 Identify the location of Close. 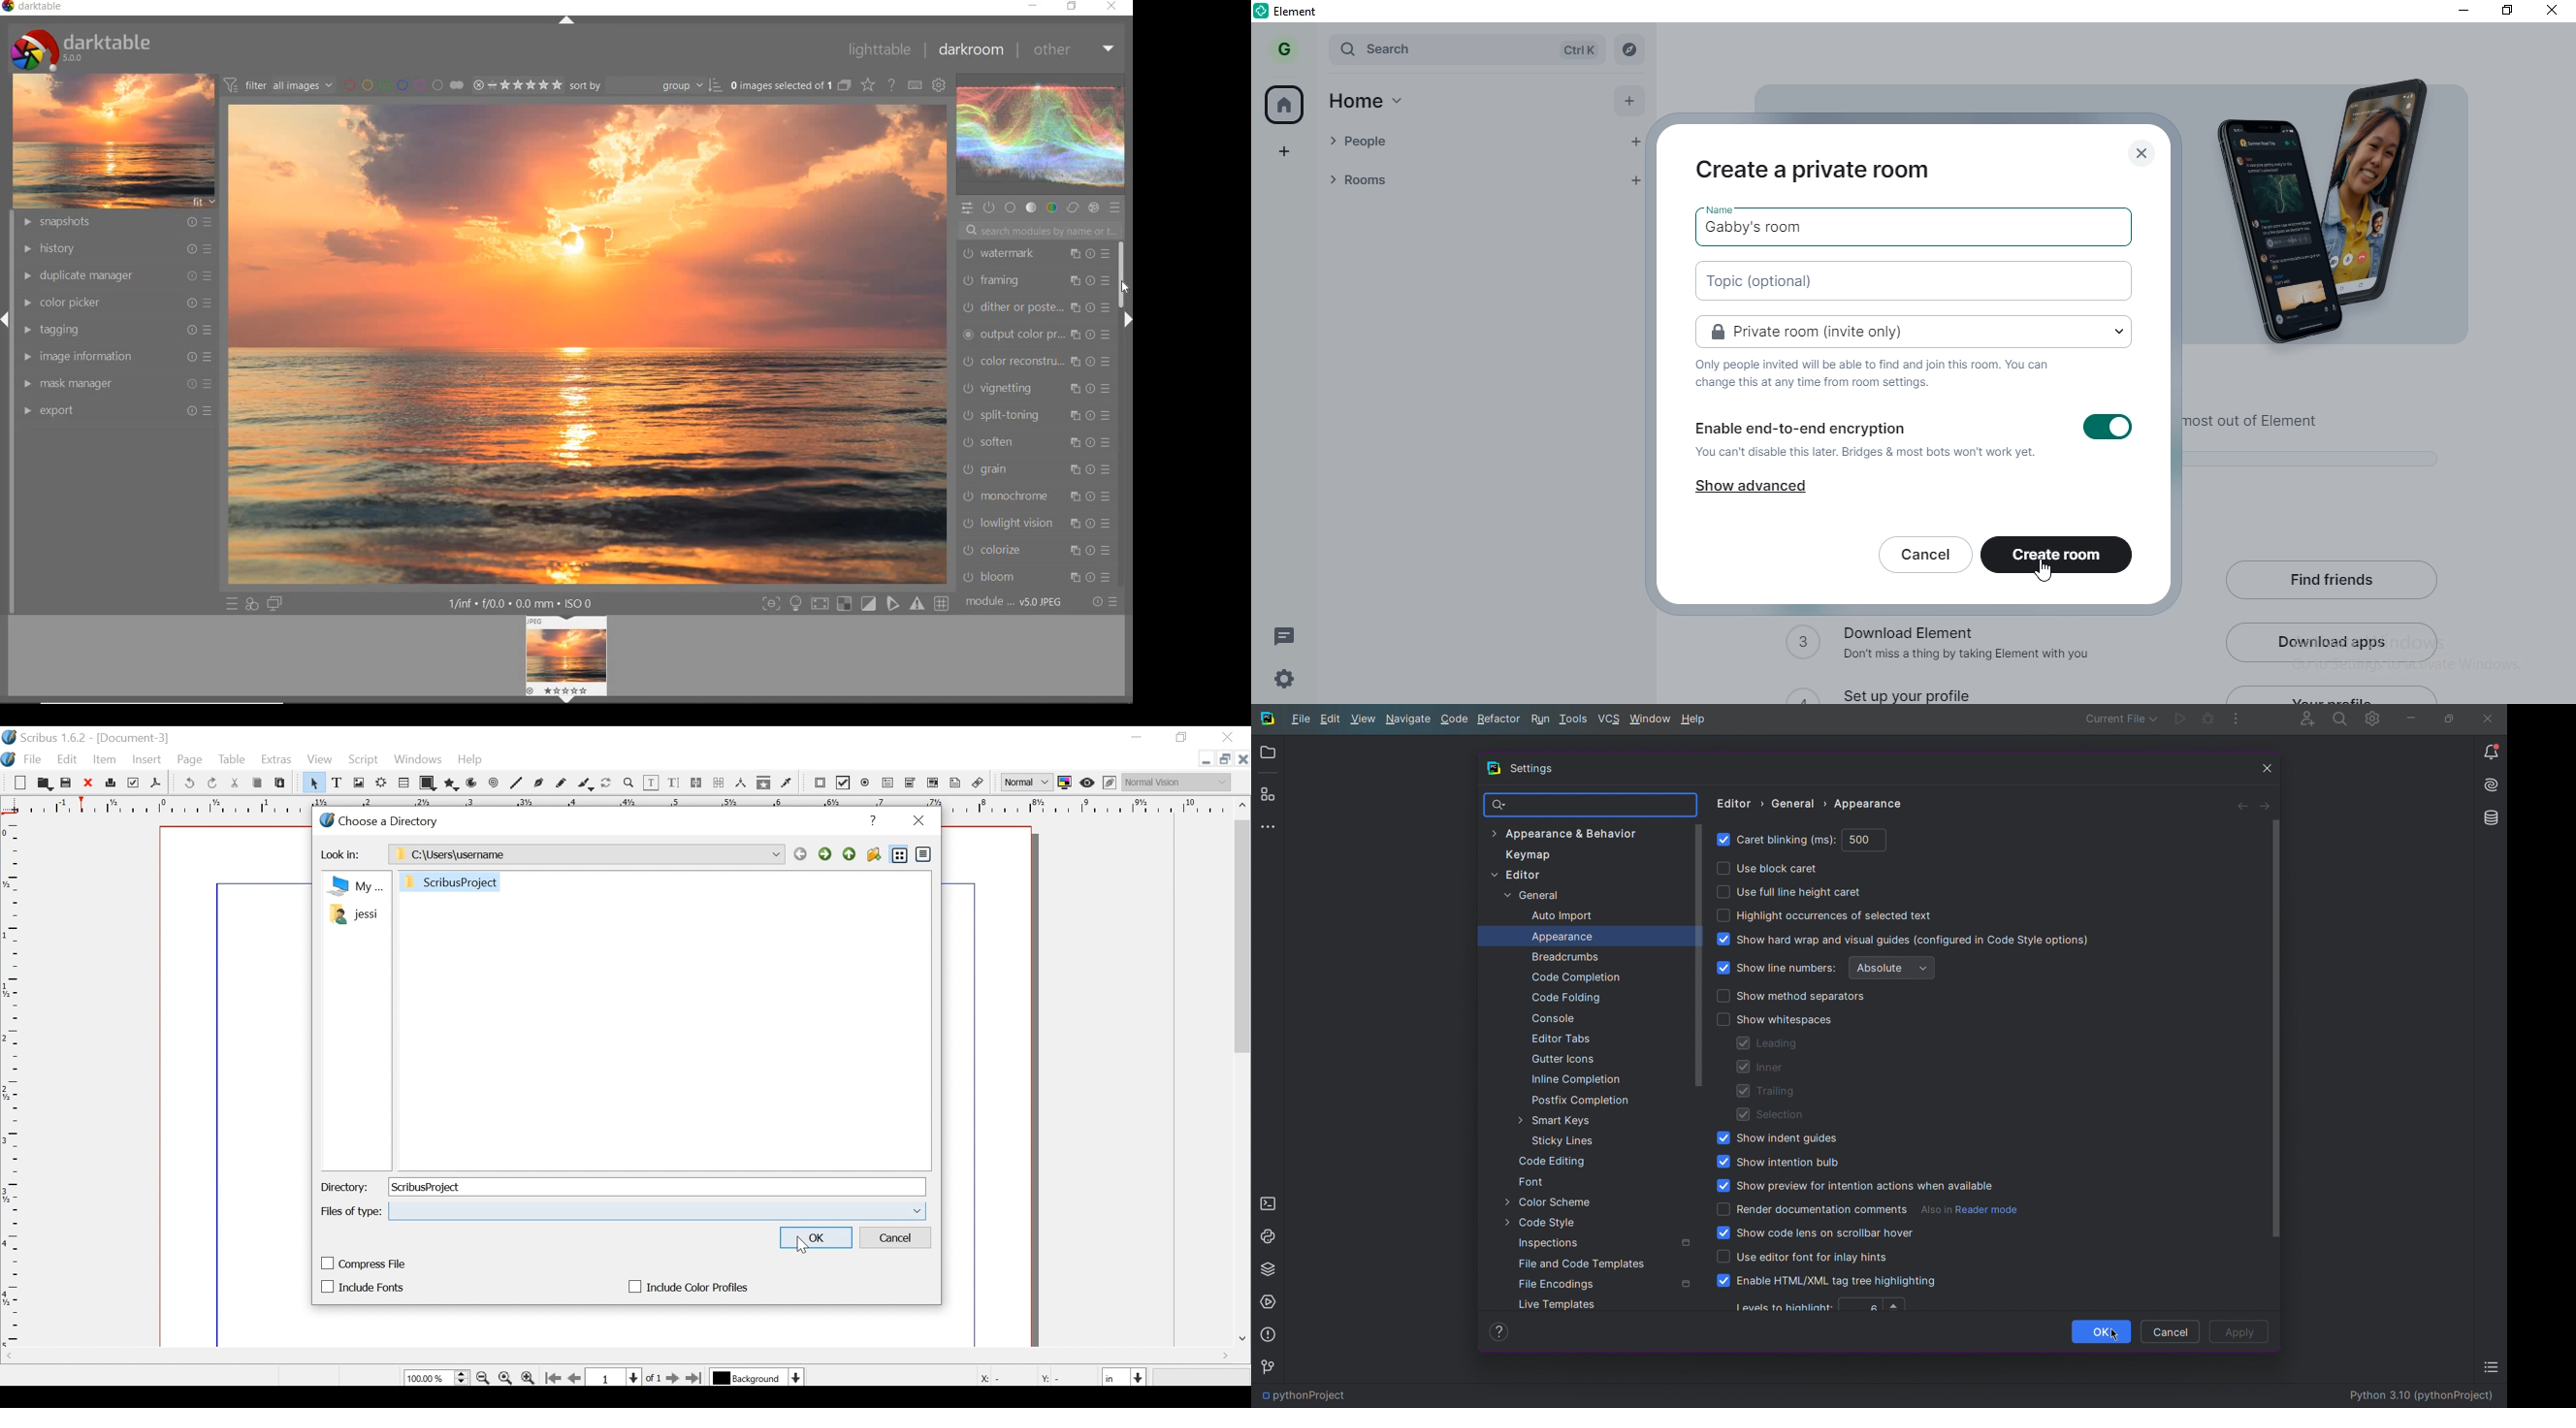
(918, 822).